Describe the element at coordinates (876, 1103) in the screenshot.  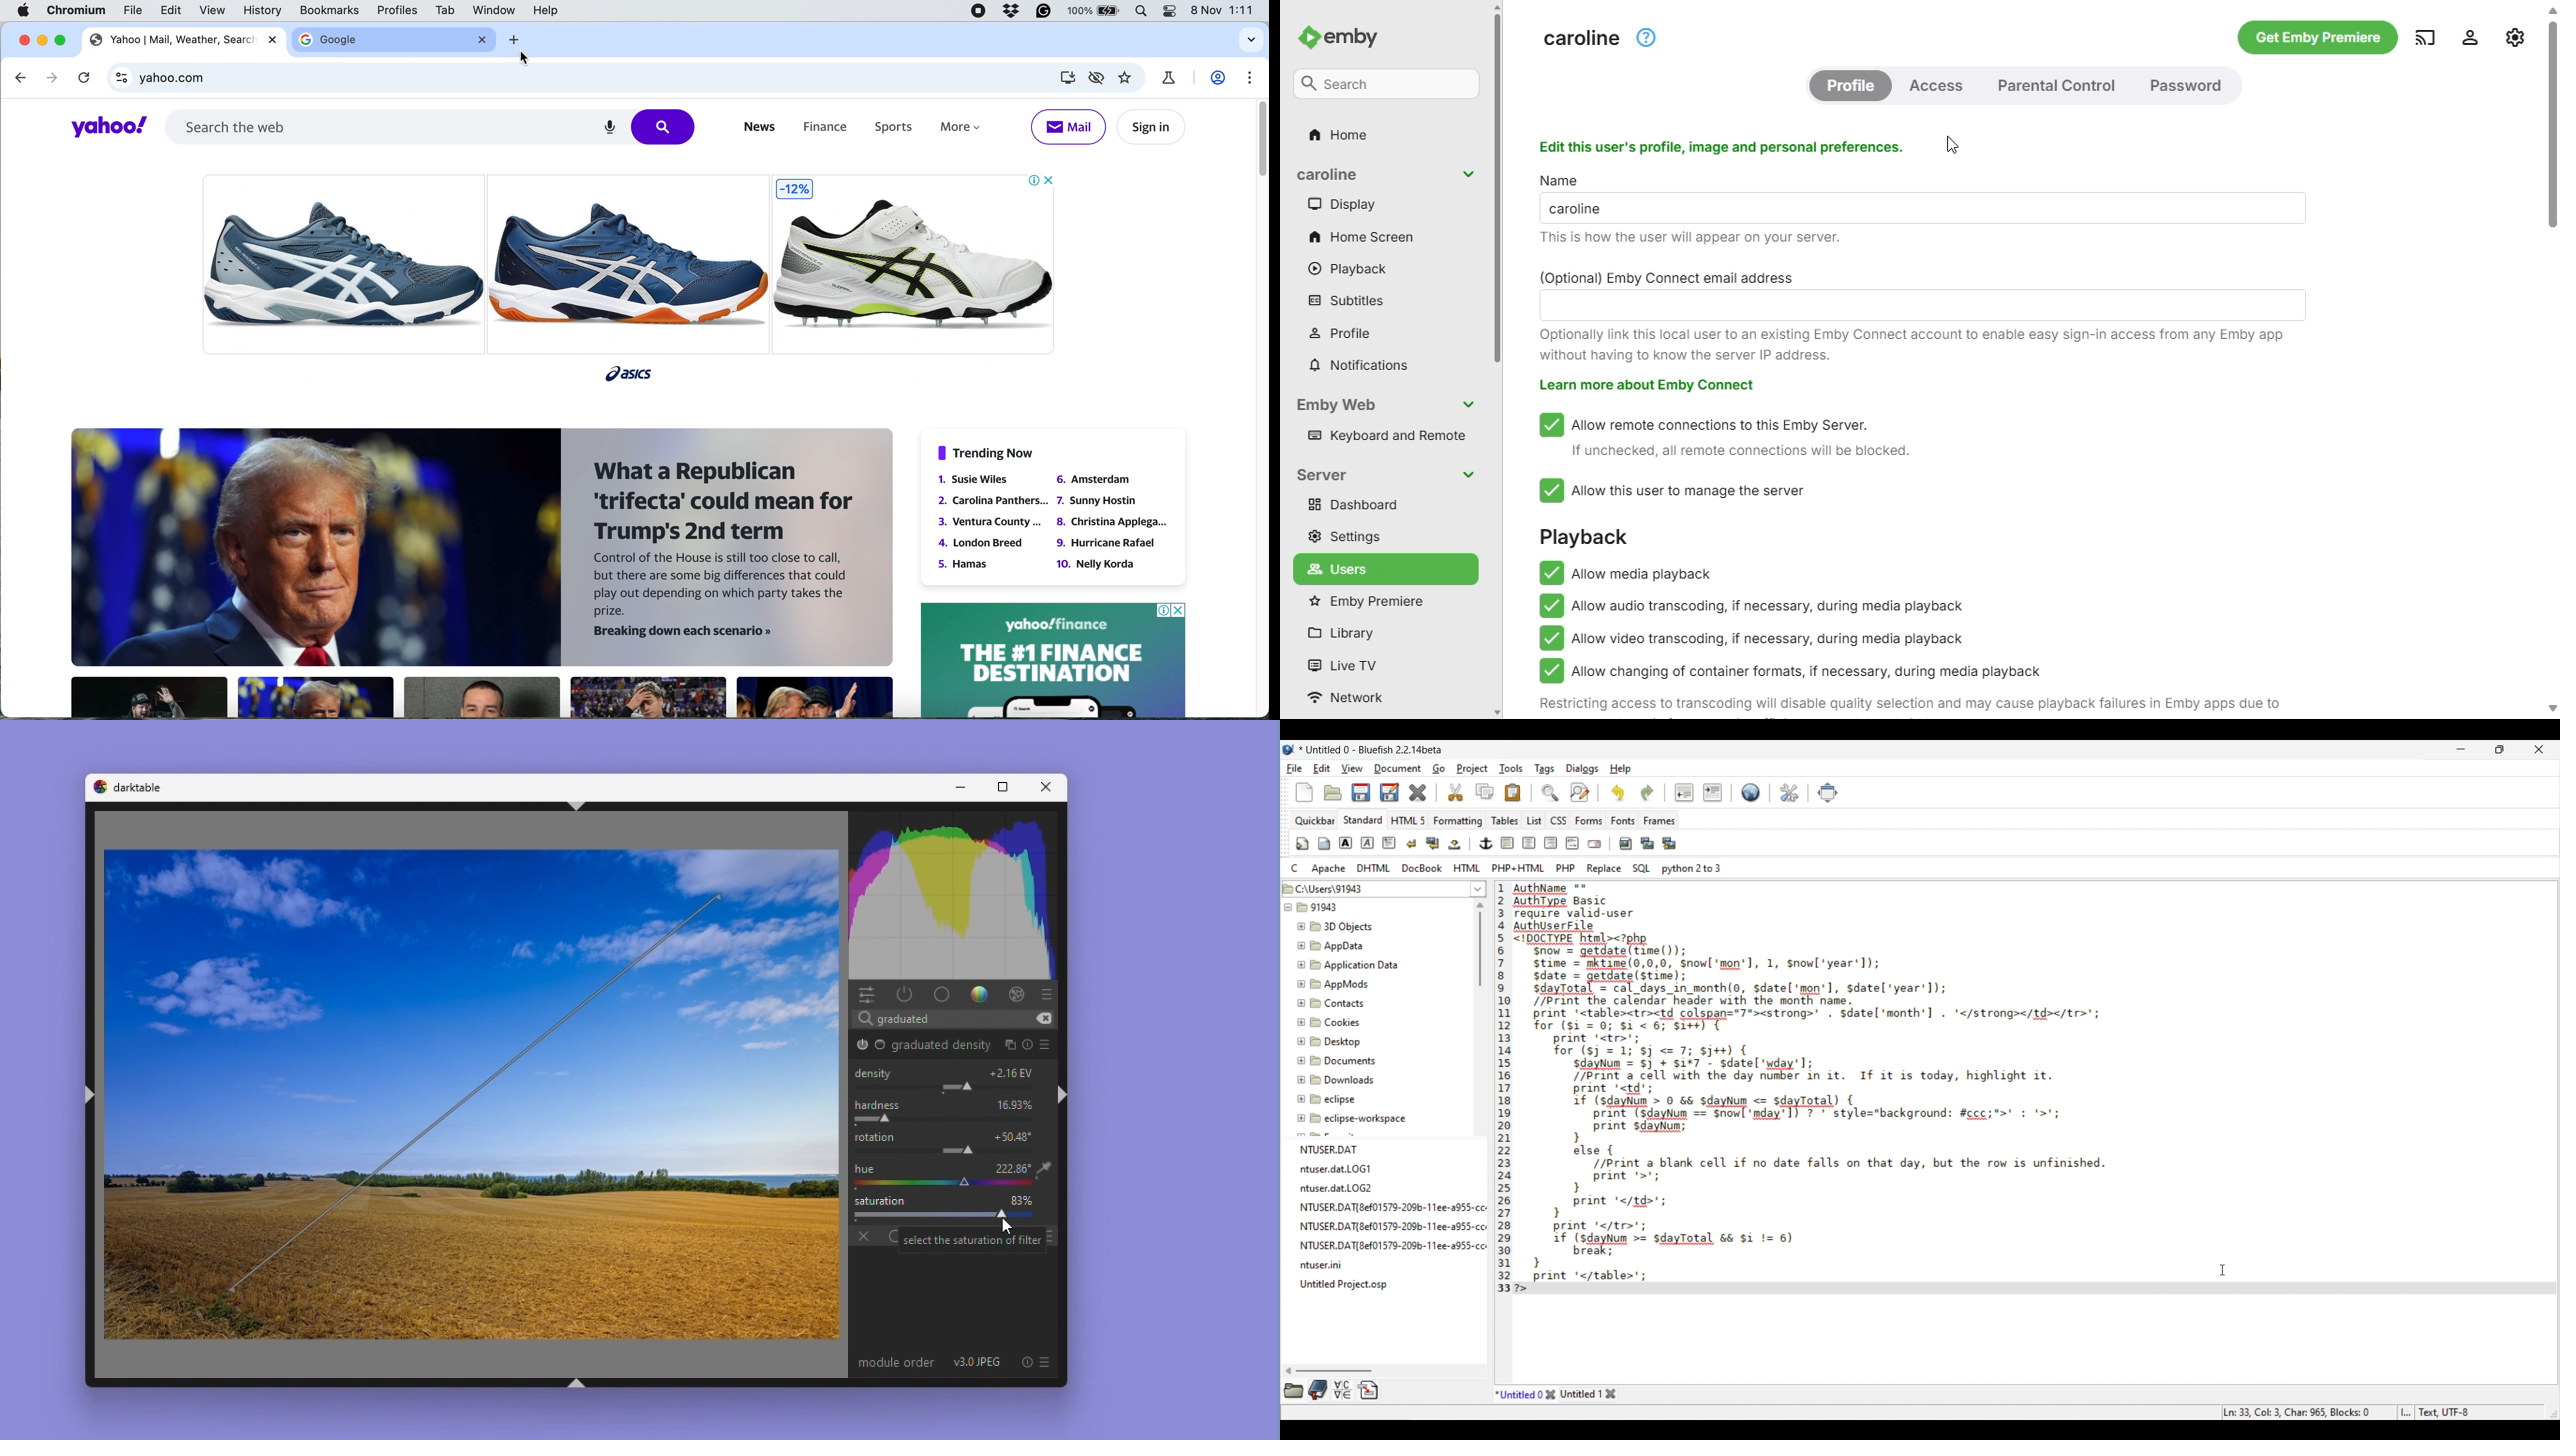
I see `Hardness` at that location.